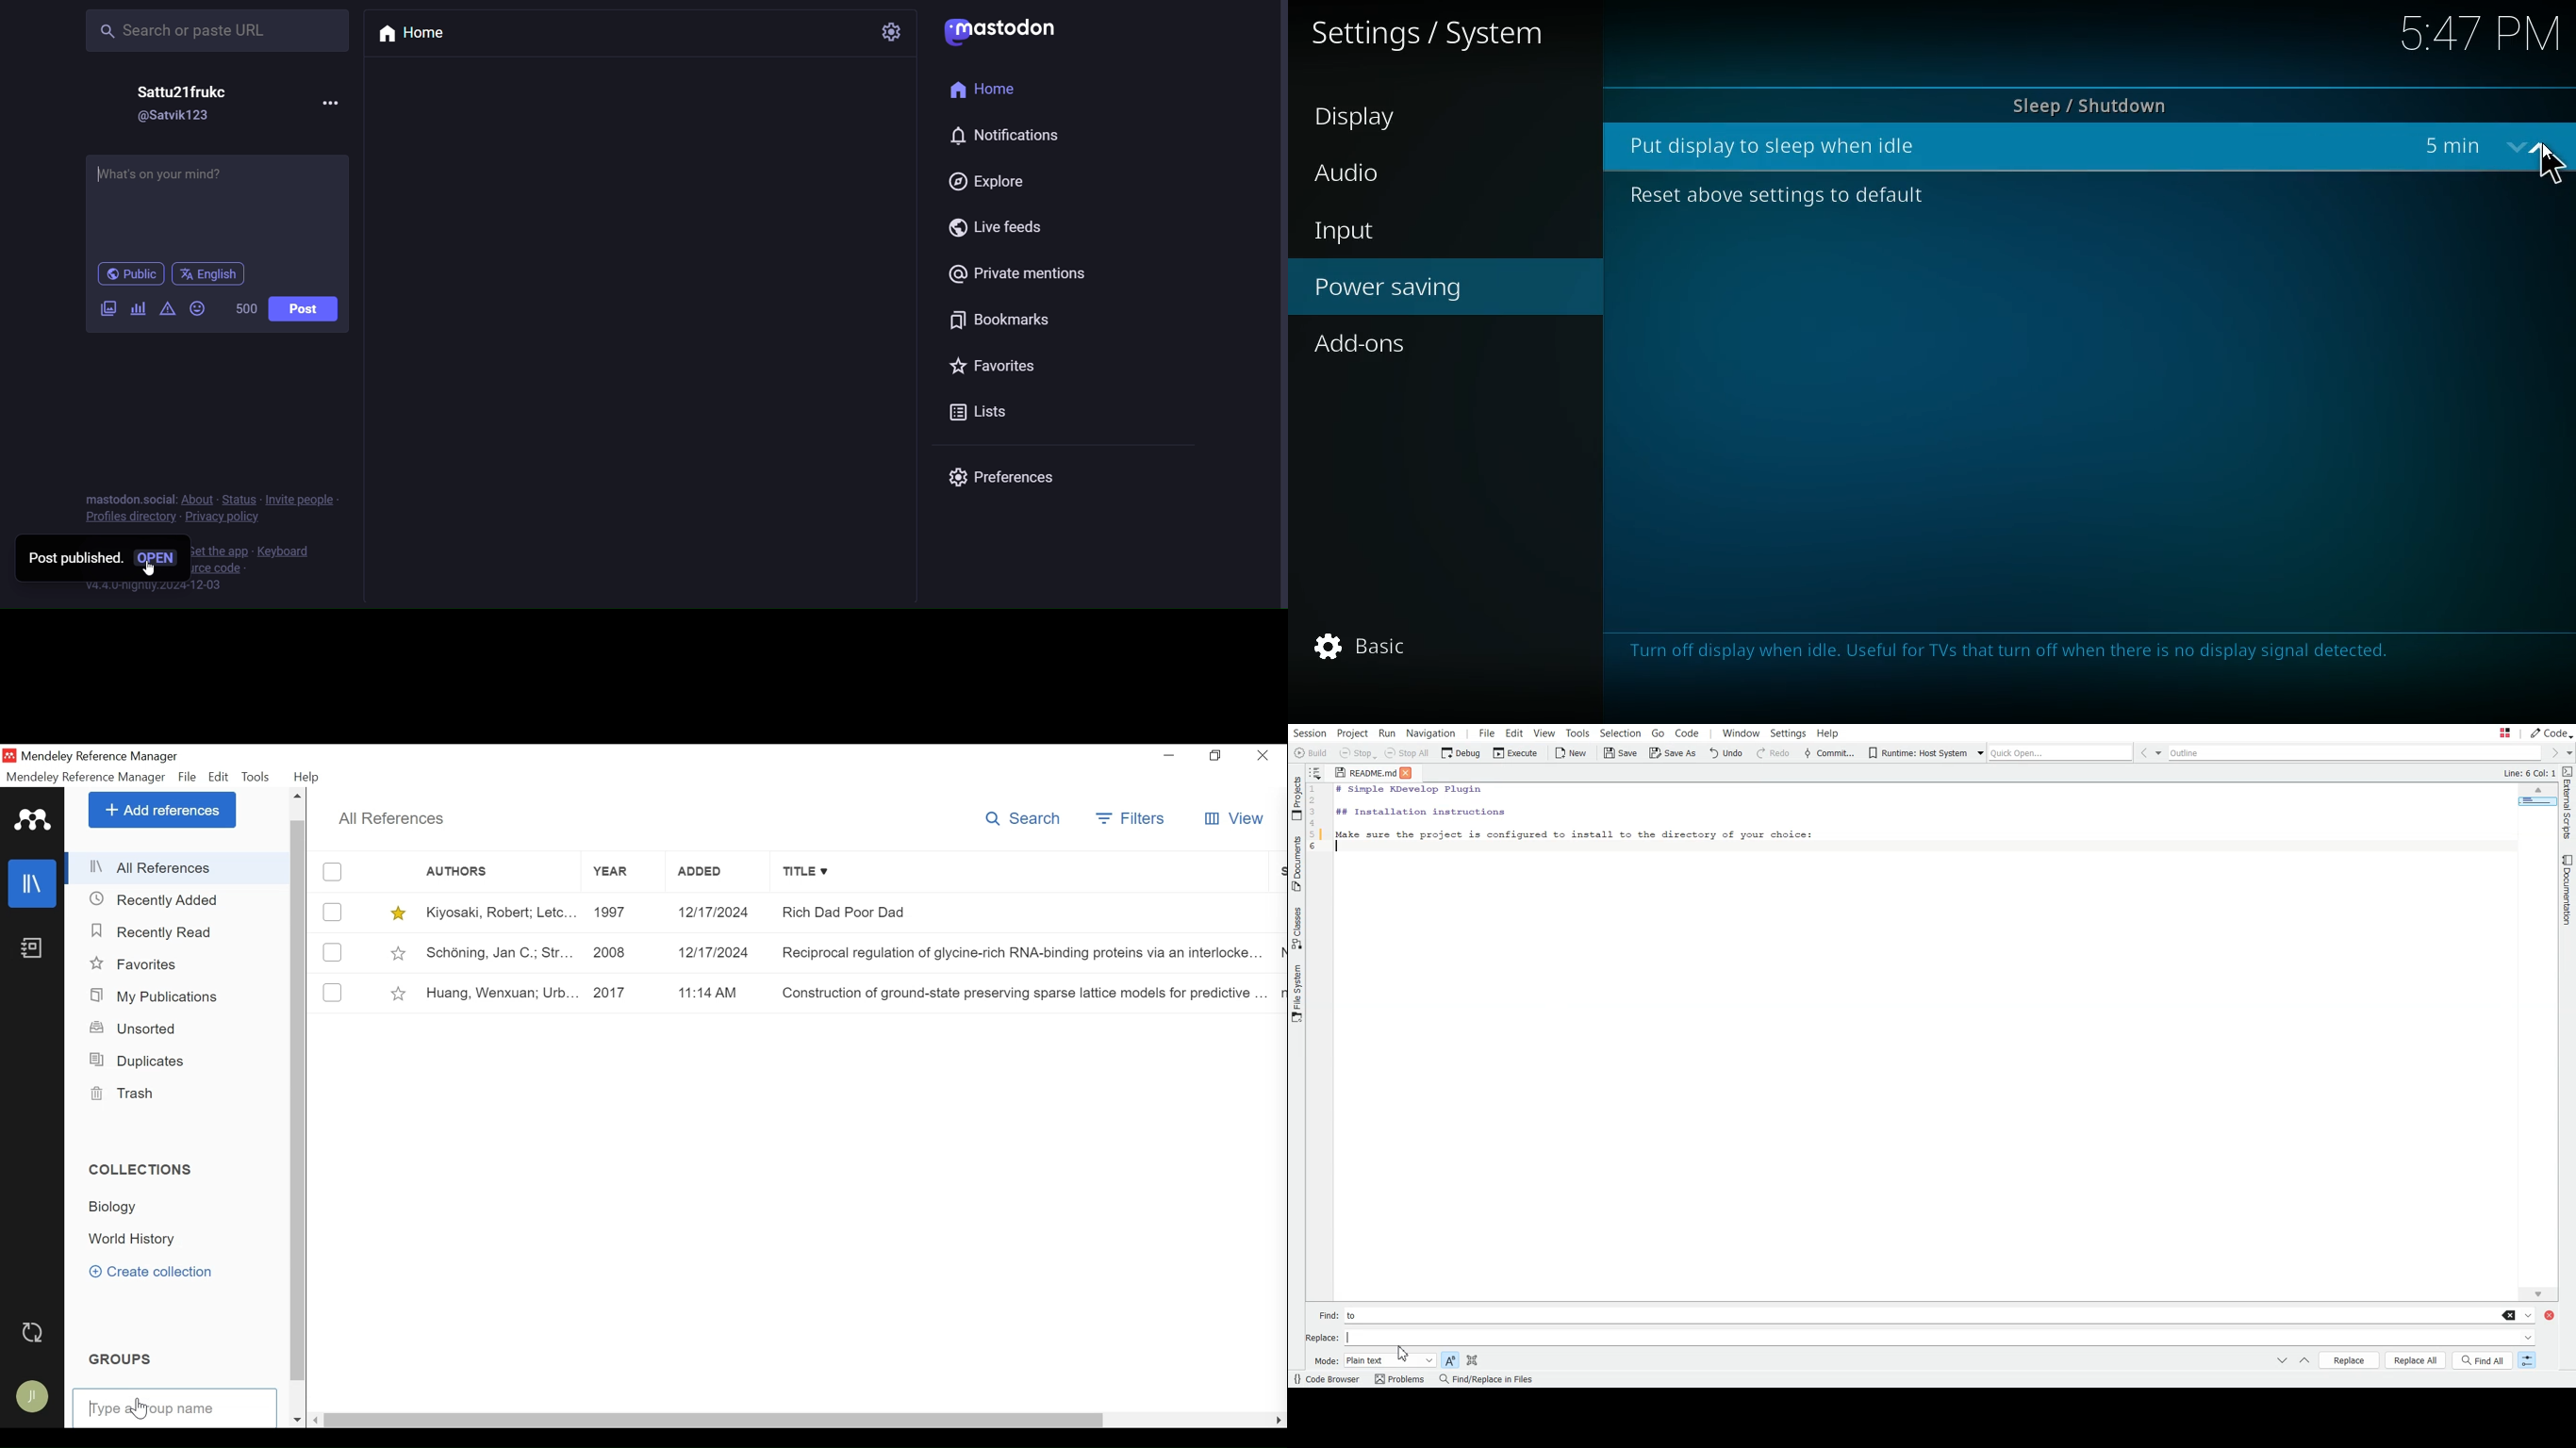  What do you see at coordinates (304, 495) in the screenshot?
I see `invite people` at bounding box center [304, 495].